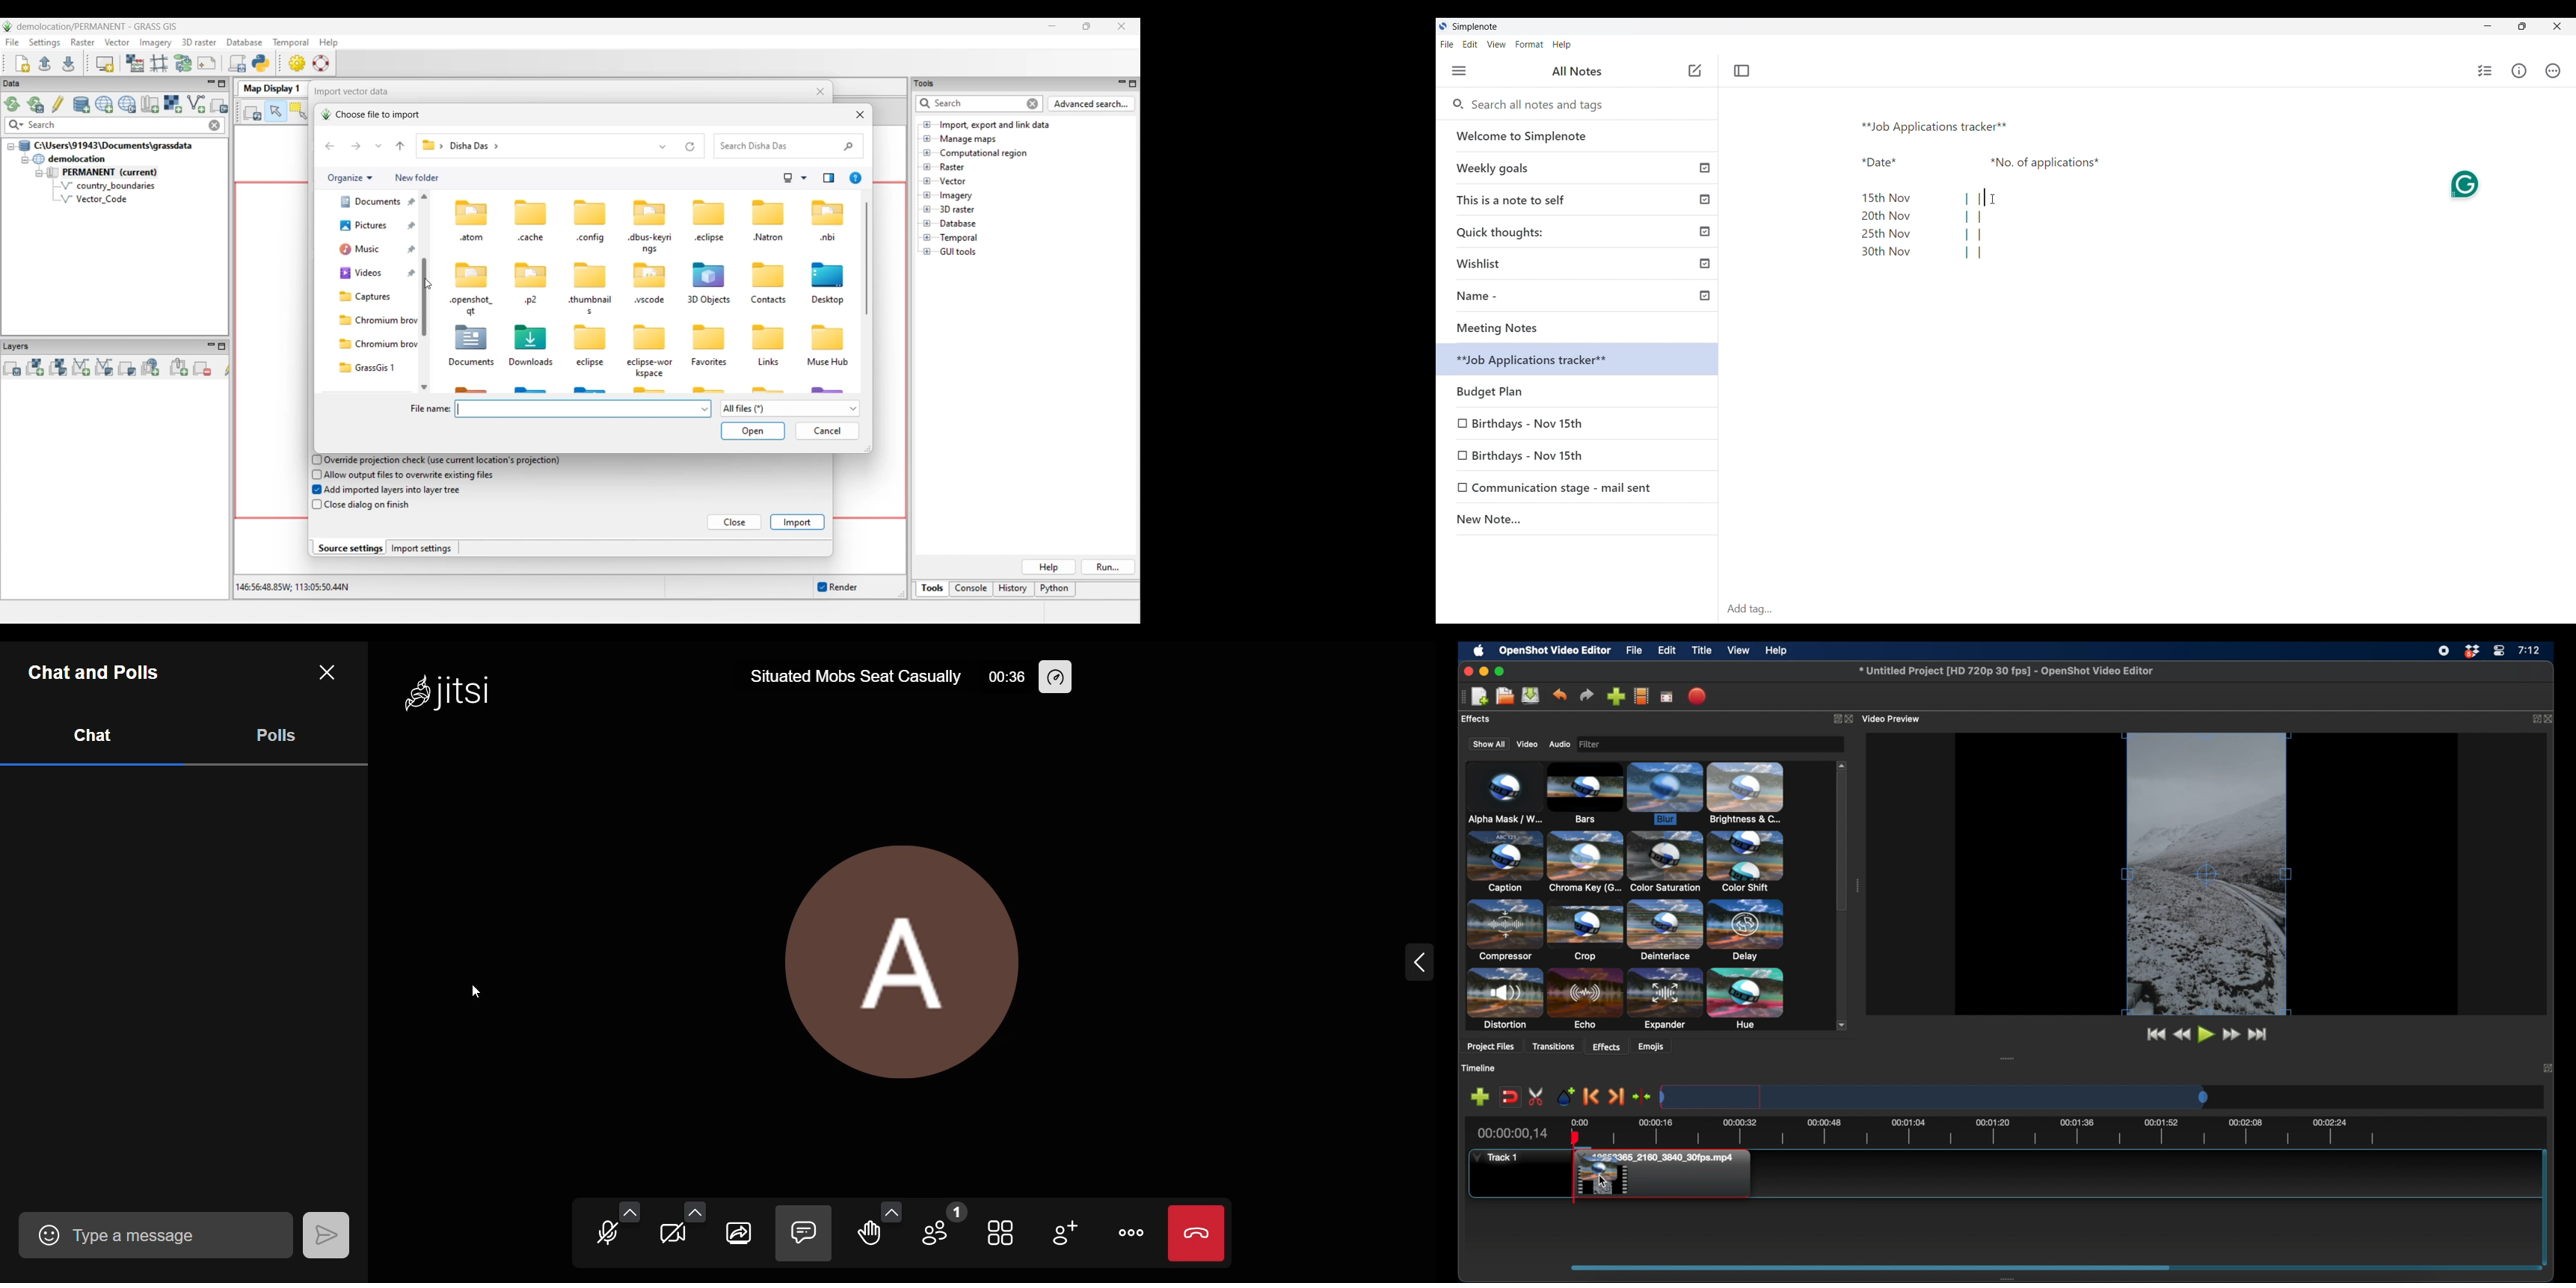 This screenshot has height=1288, width=2576. I want to click on audio setting, so click(629, 1209).